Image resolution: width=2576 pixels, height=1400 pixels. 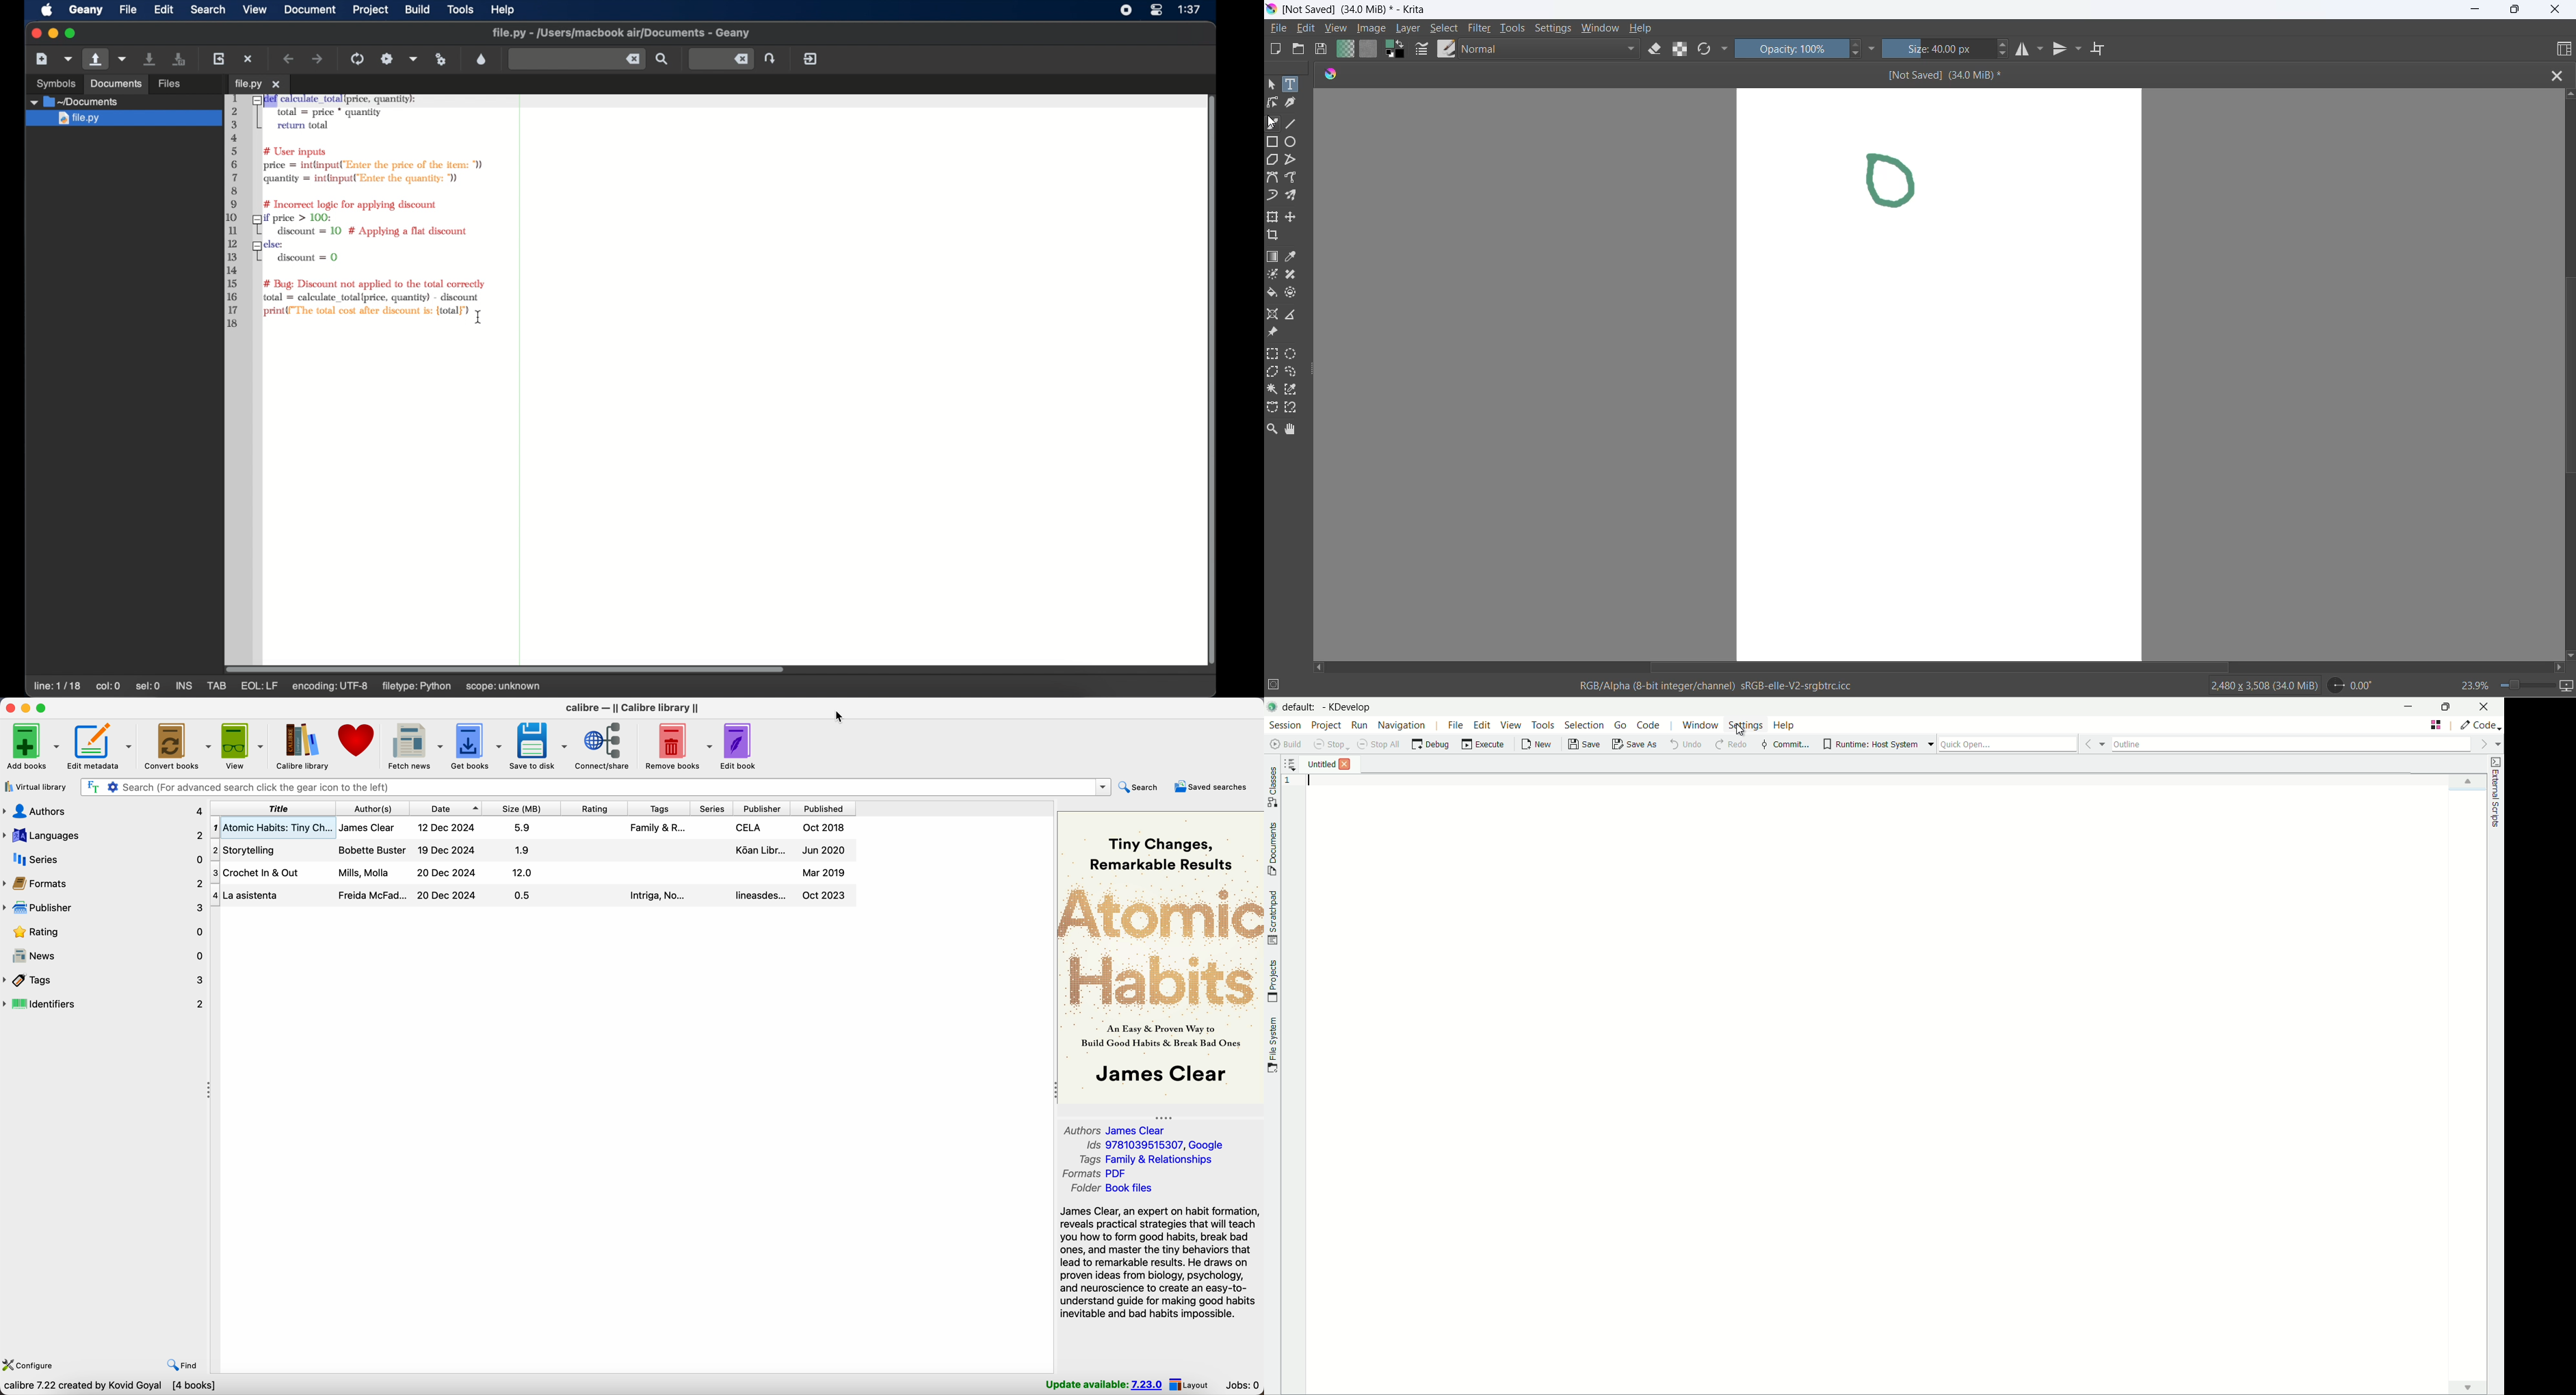 I want to click on minimize, so click(x=2475, y=9).